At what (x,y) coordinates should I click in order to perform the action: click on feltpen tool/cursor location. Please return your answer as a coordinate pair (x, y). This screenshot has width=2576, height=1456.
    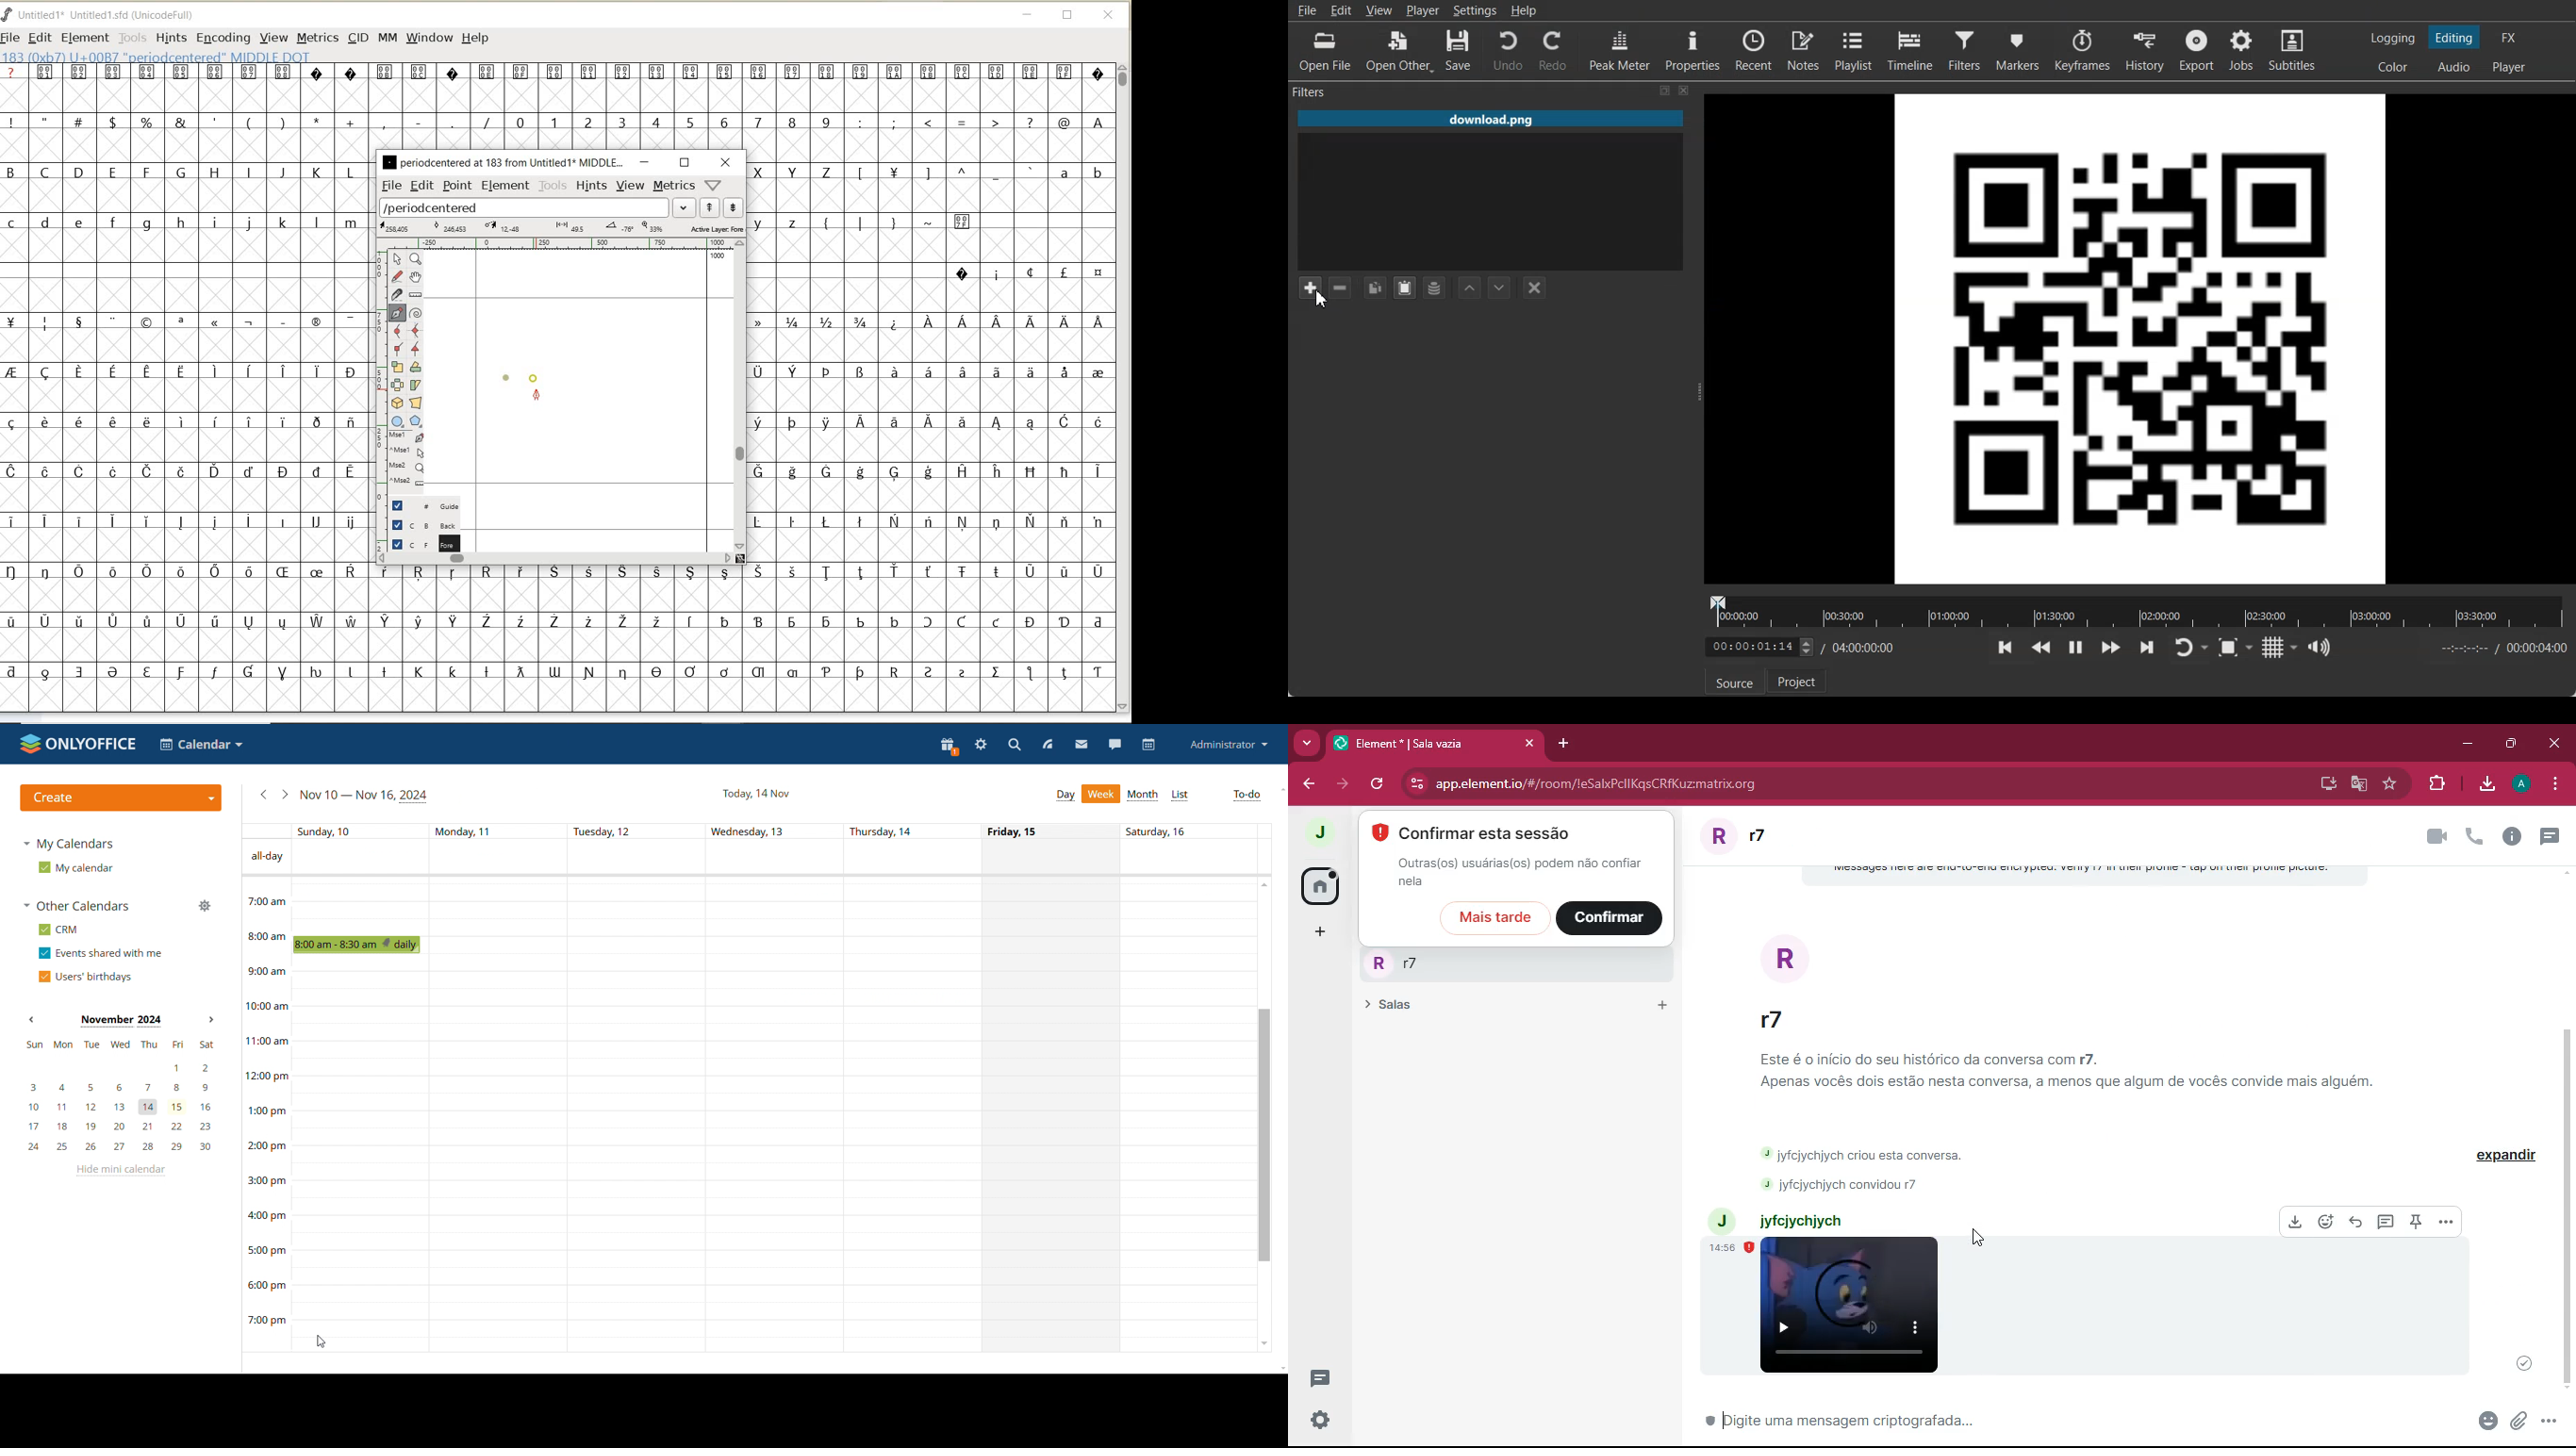
    Looking at the image, I should click on (536, 396).